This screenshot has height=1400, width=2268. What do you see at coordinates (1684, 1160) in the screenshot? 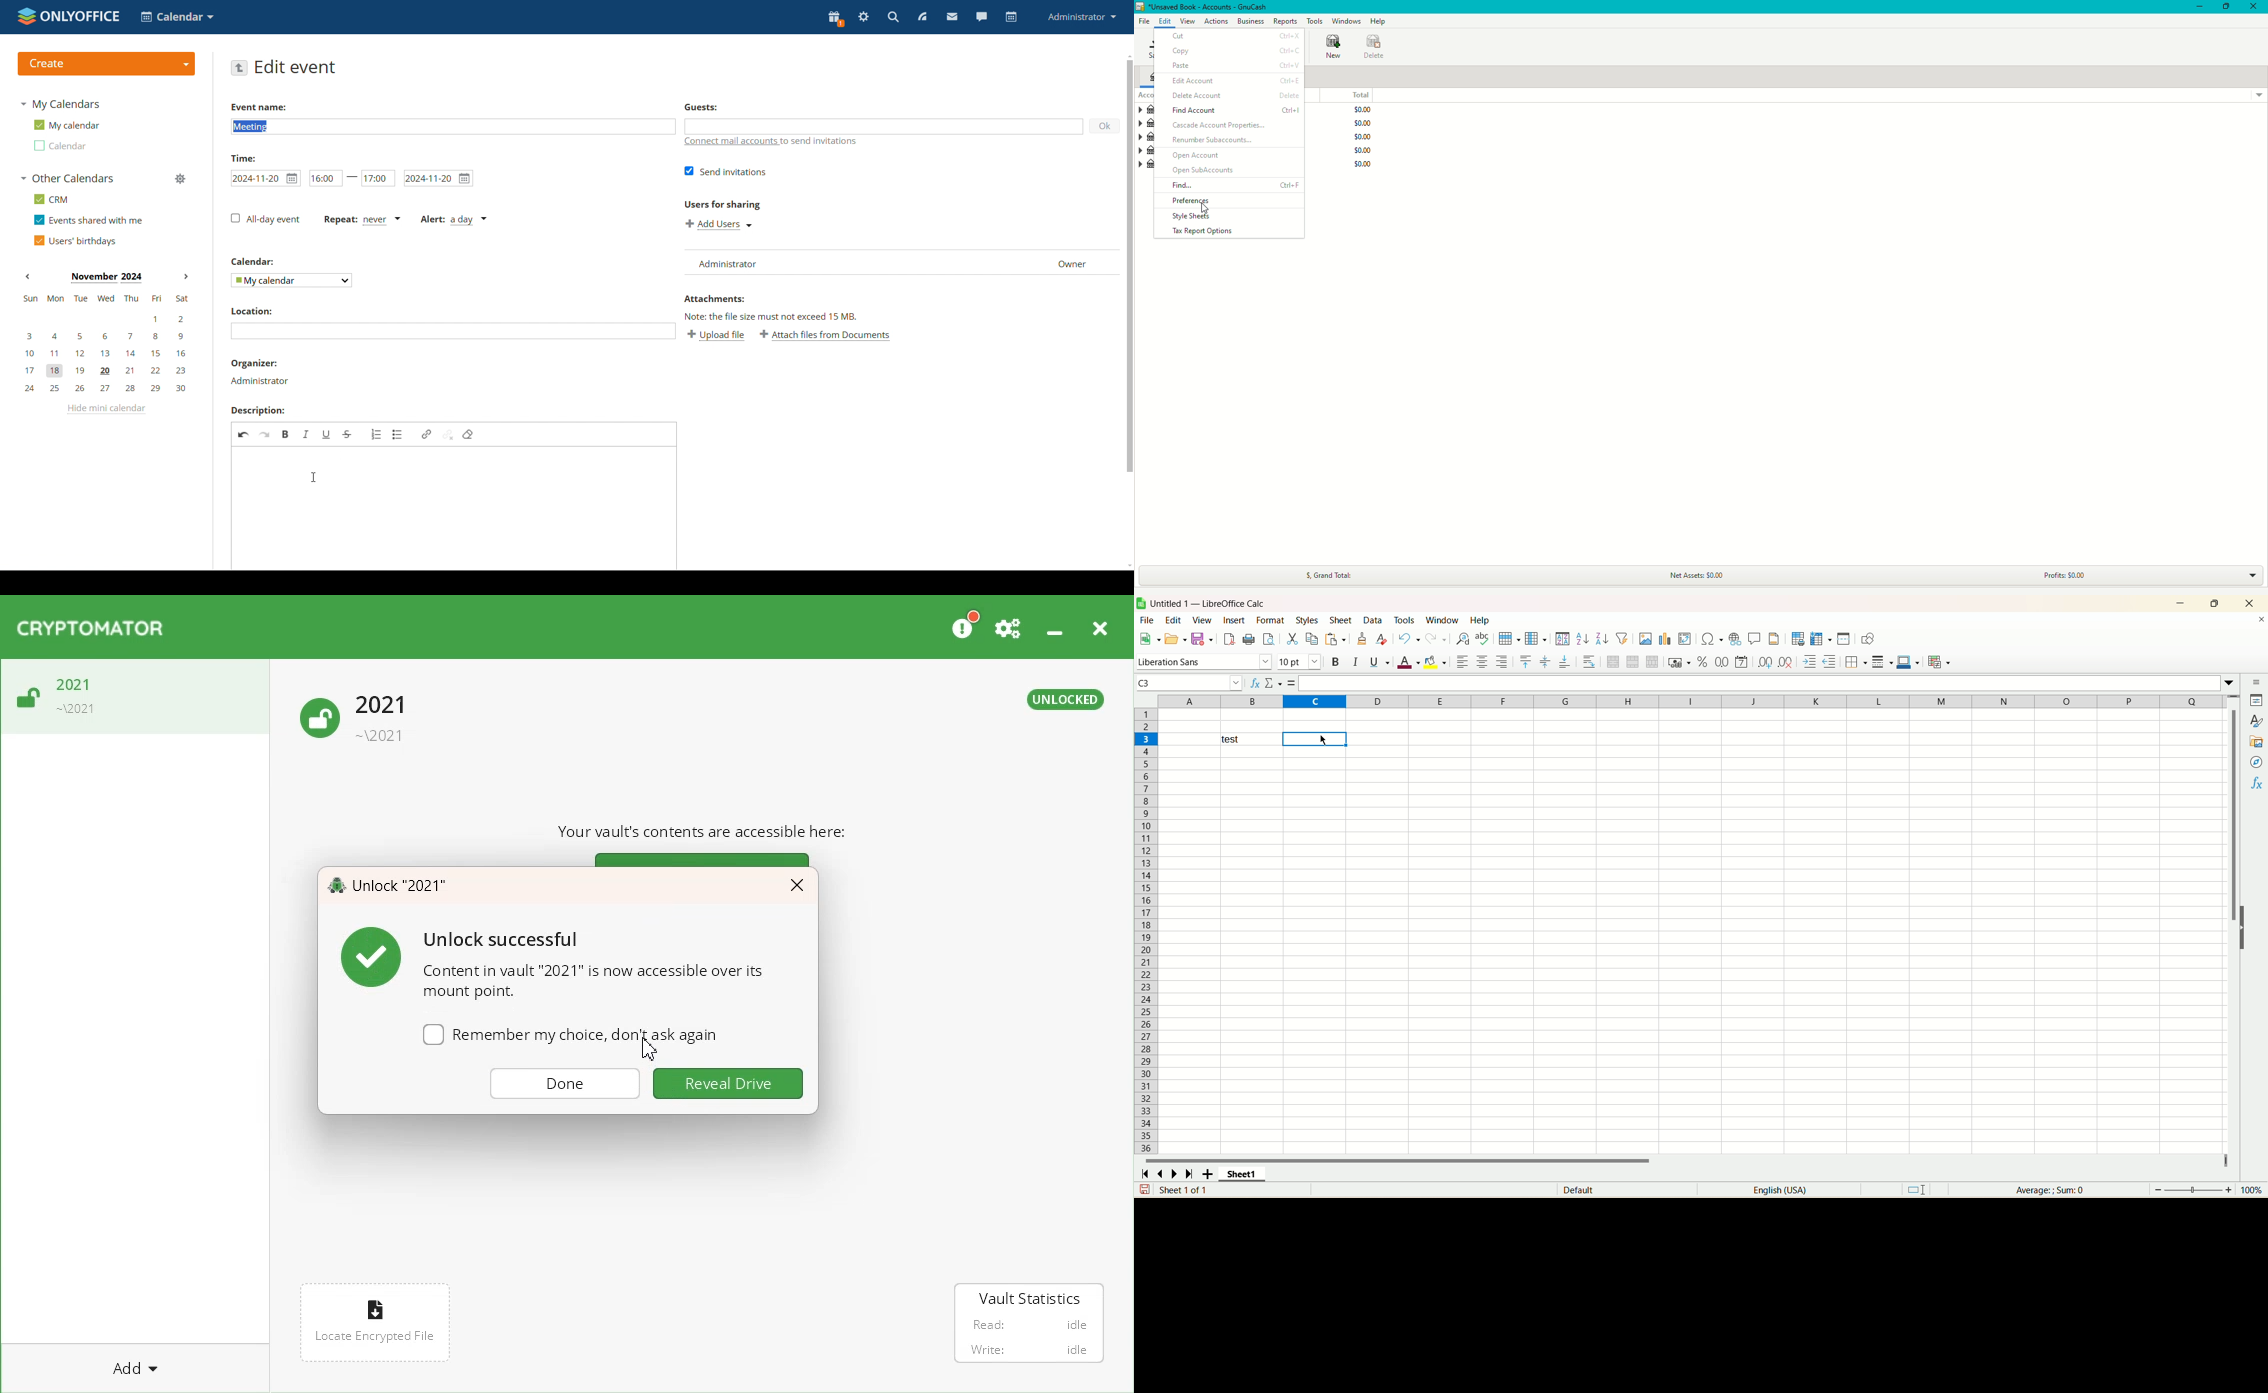
I see `horizontal scroll bar` at bounding box center [1684, 1160].